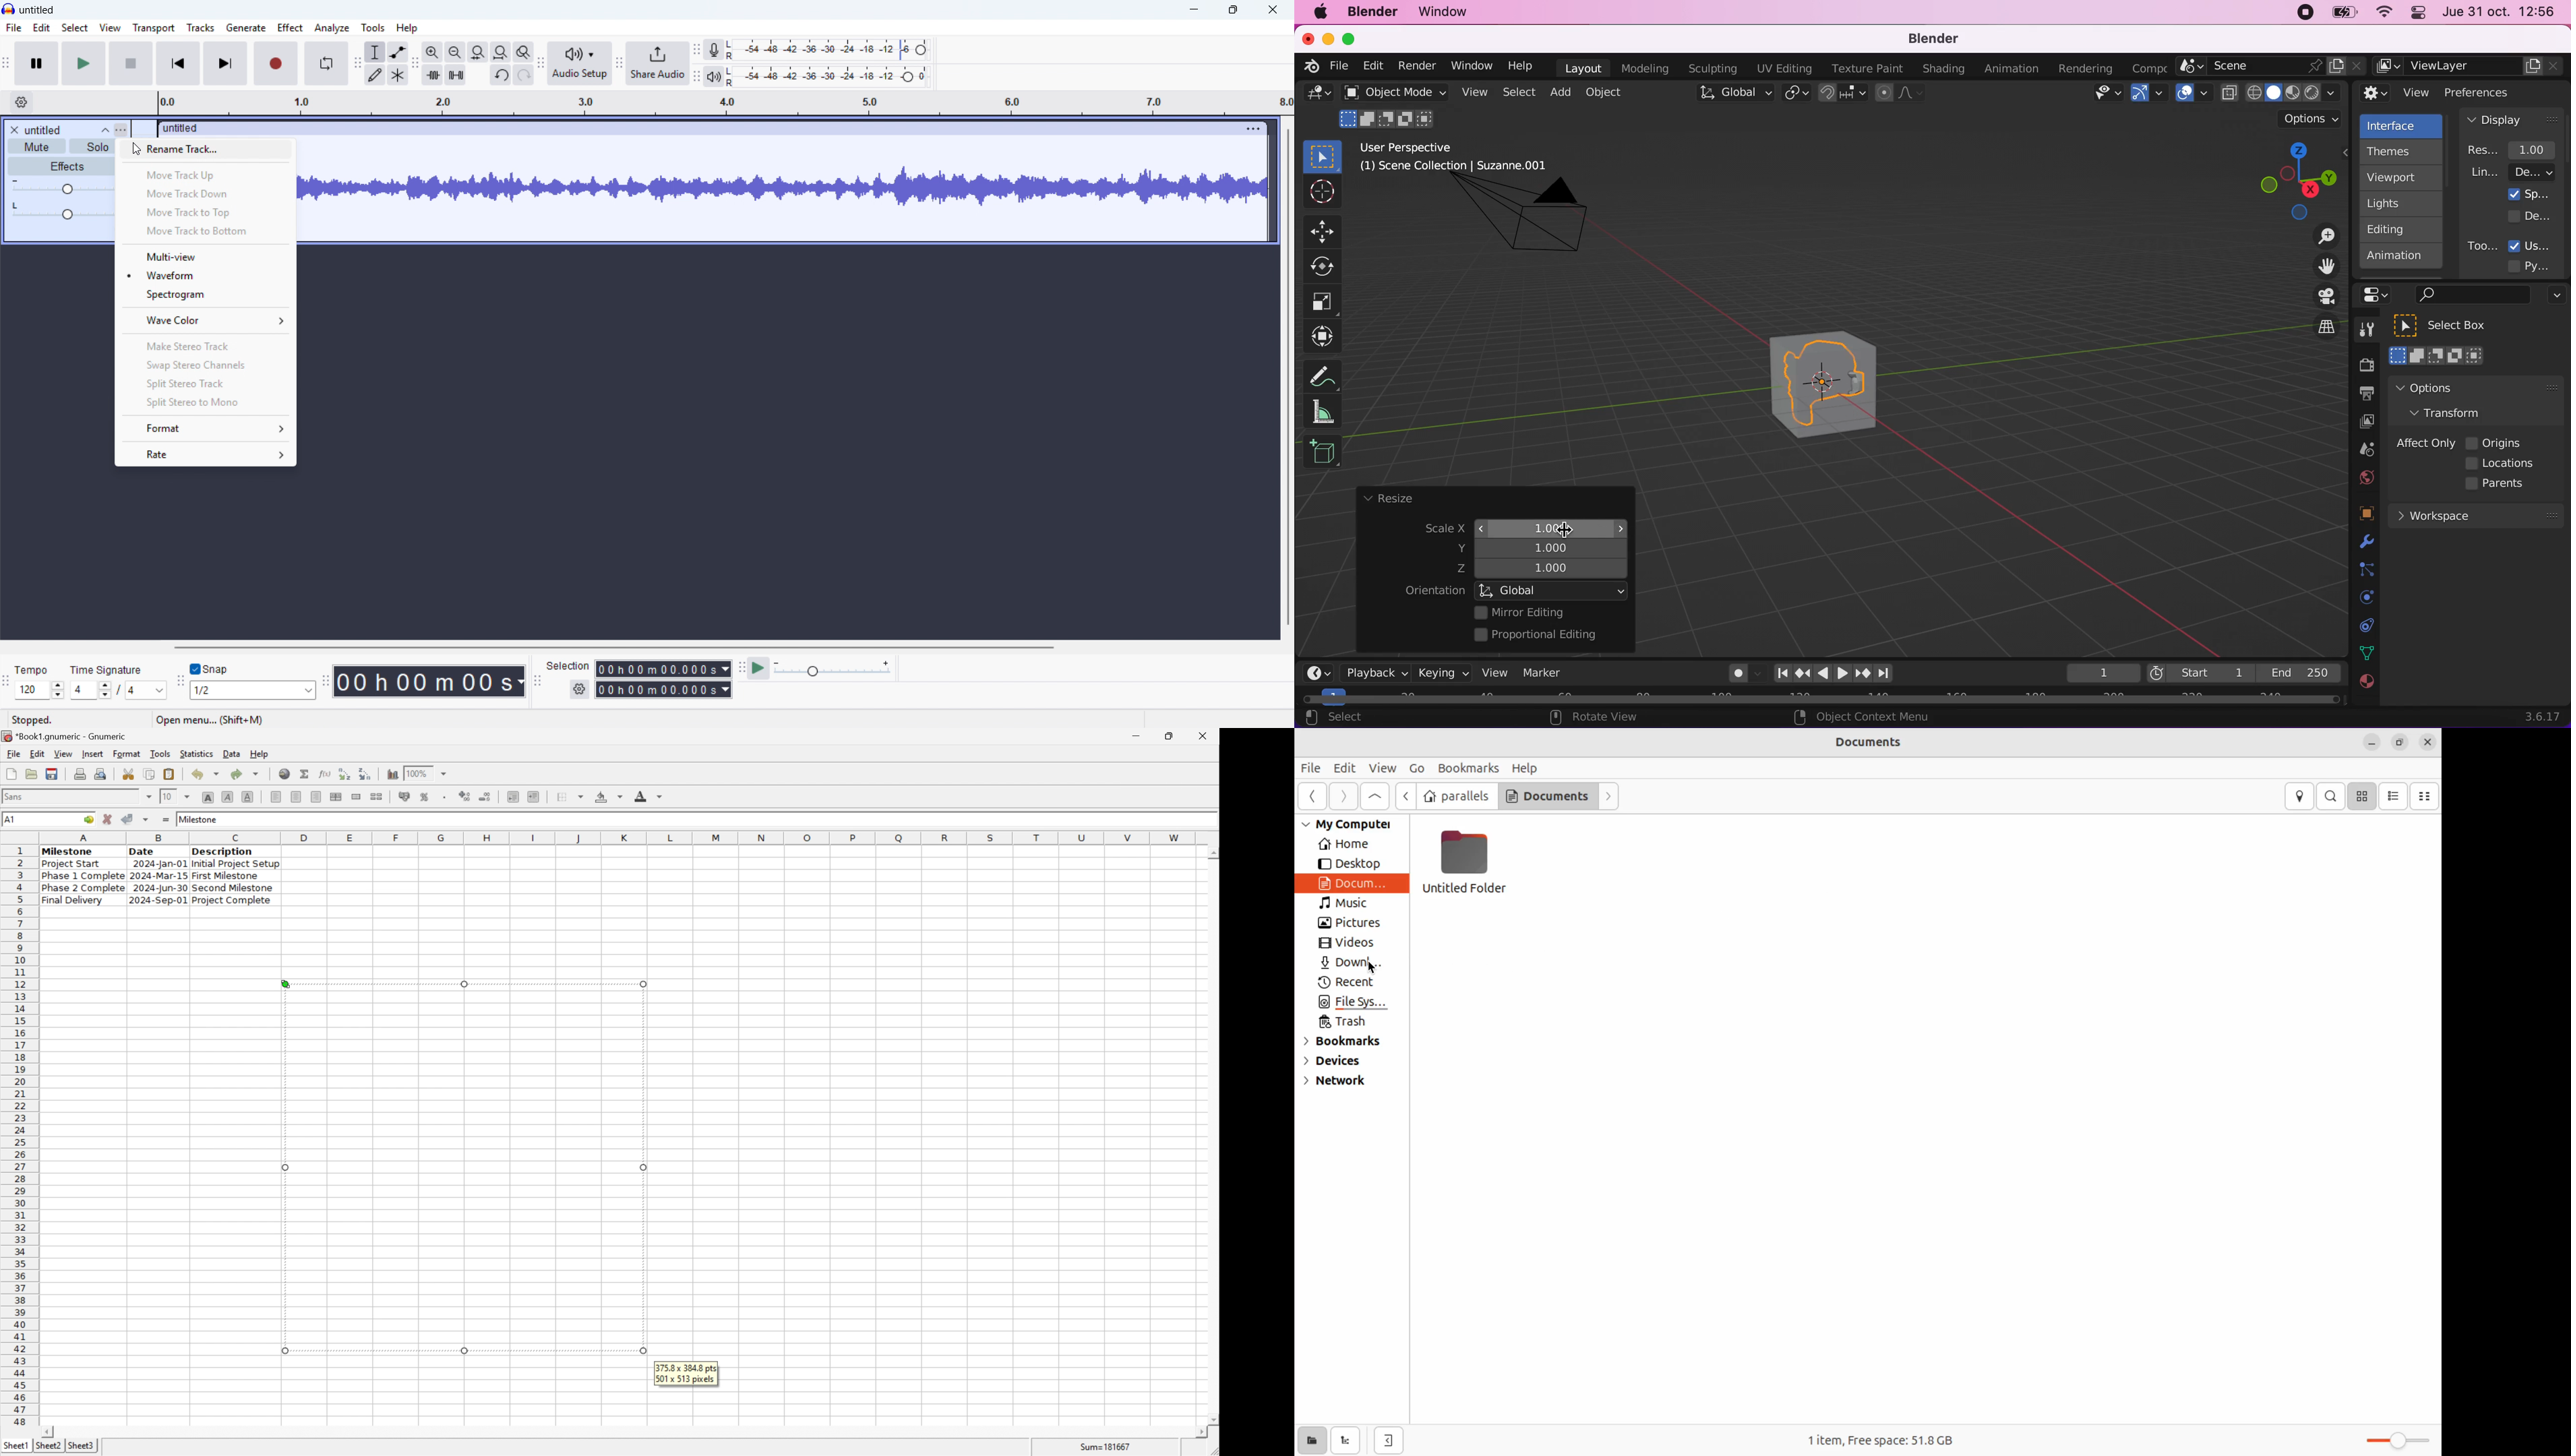 The height and width of the screenshot is (1456, 2576). I want to click on Effects , so click(60, 166).